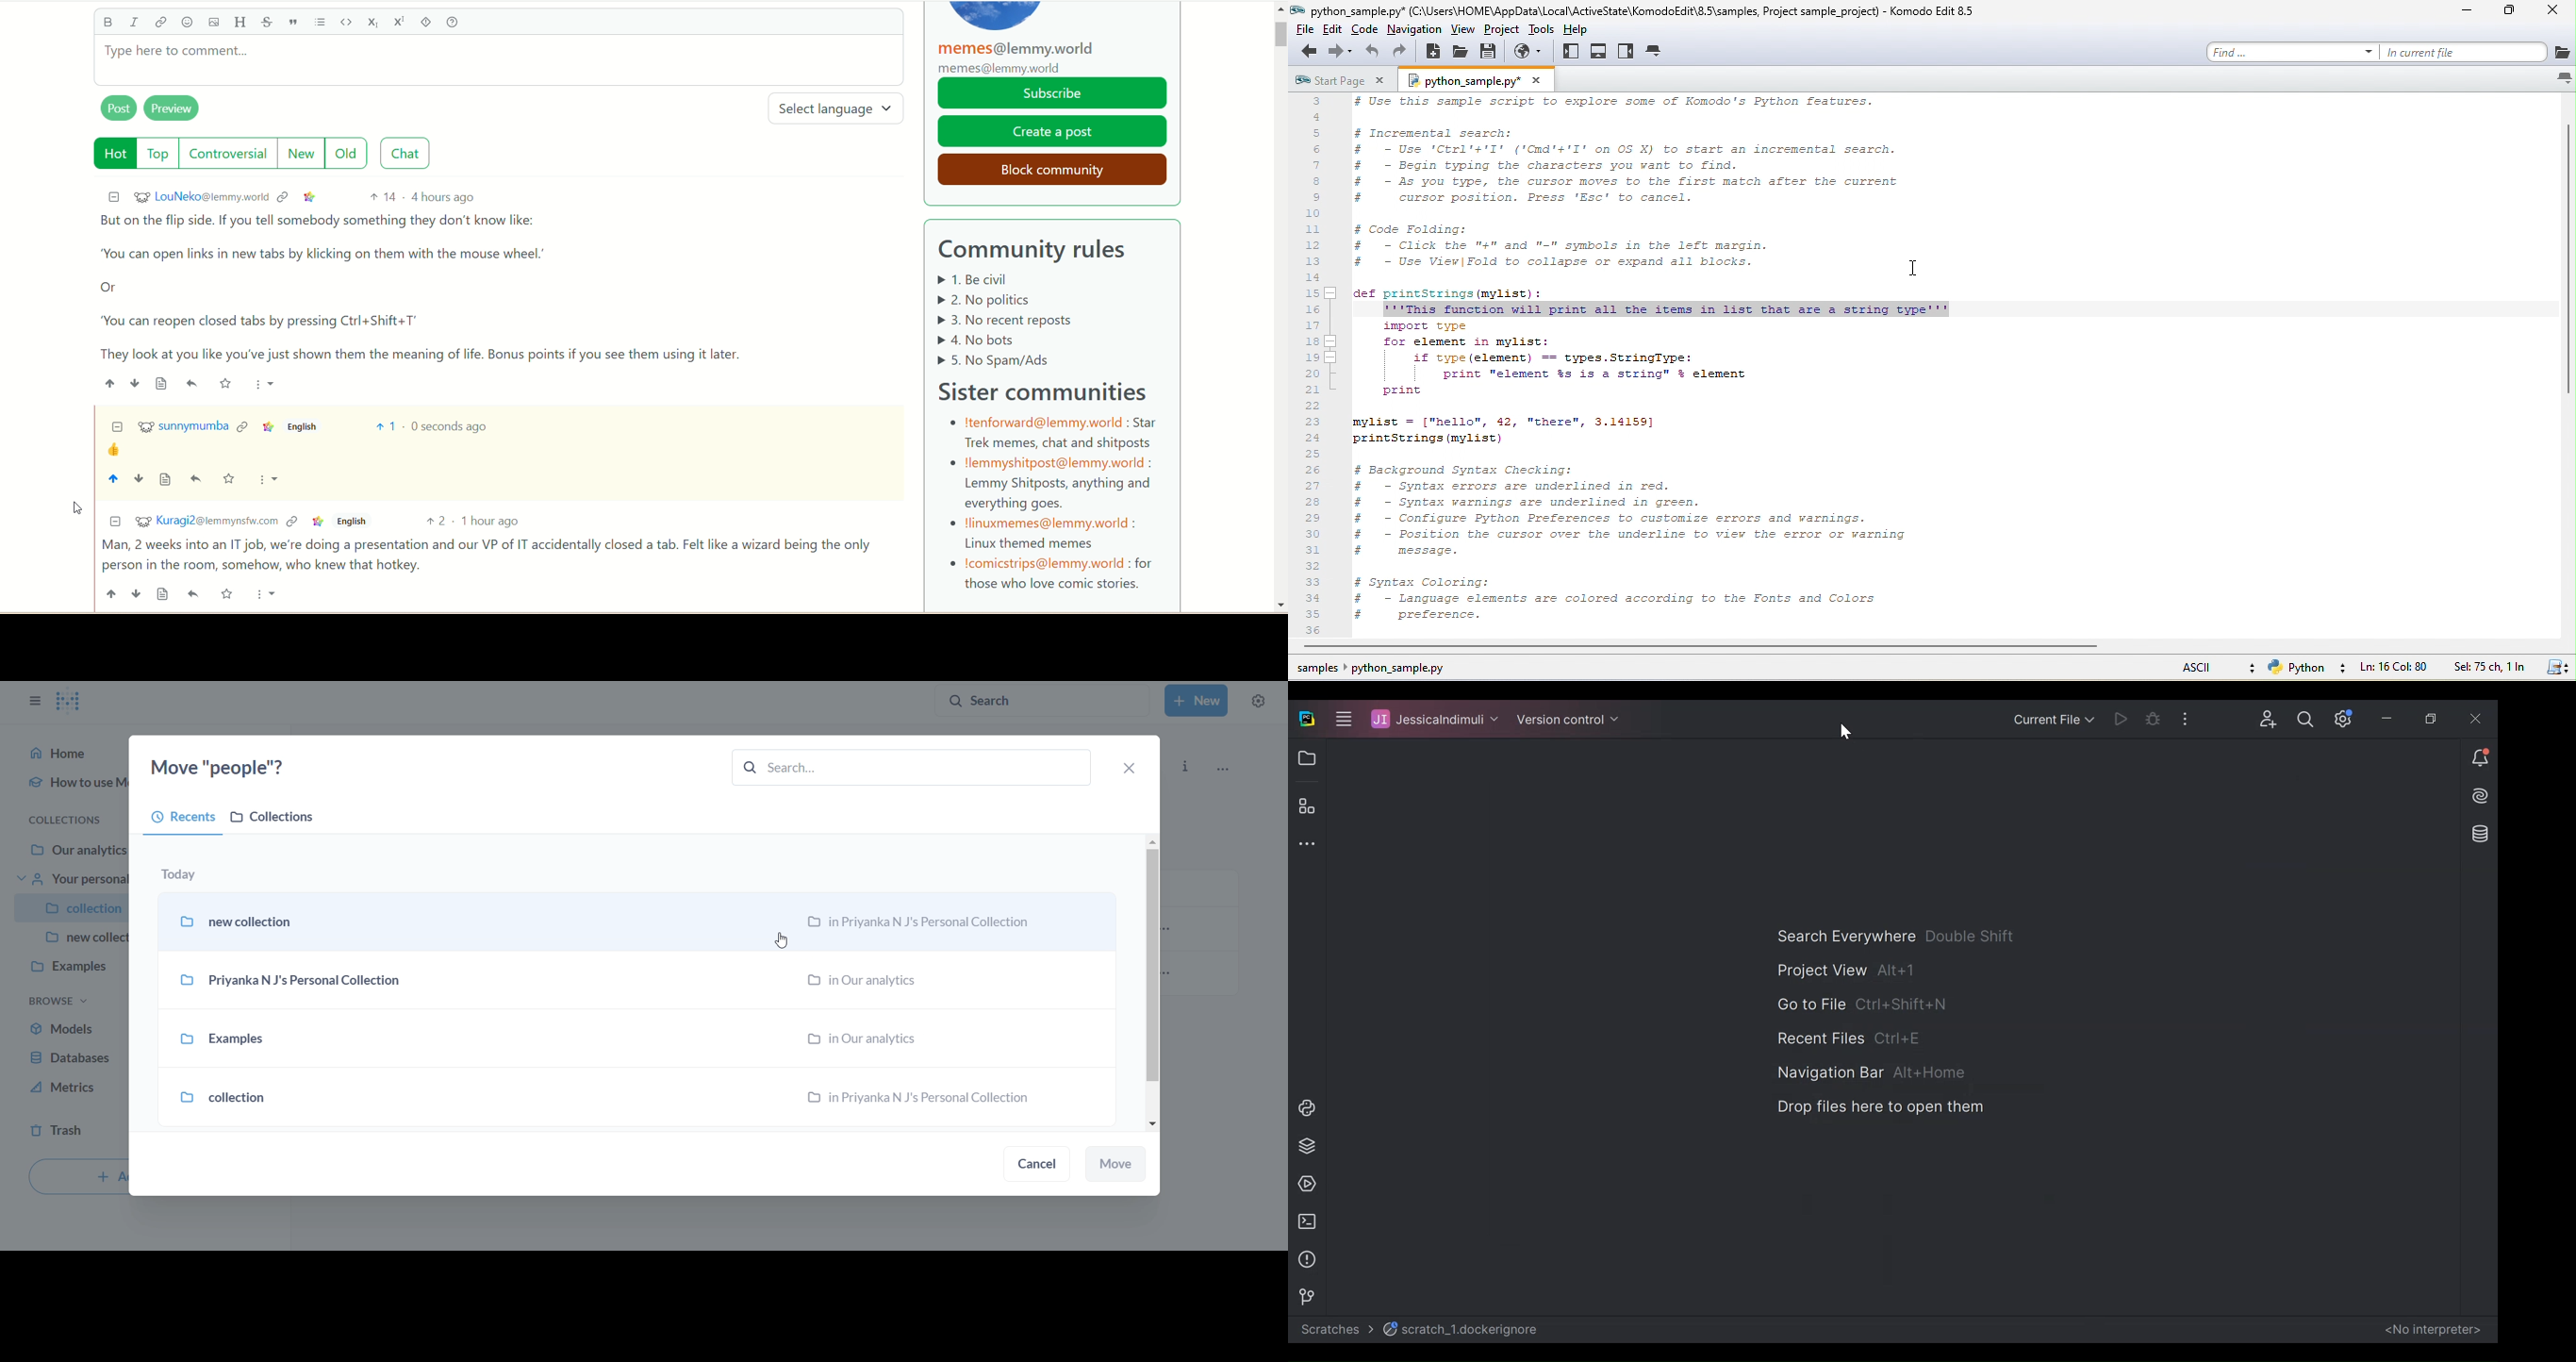 The image size is (2576, 1372). Describe the element at coordinates (226, 384) in the screenshot. I see `save` at that location.